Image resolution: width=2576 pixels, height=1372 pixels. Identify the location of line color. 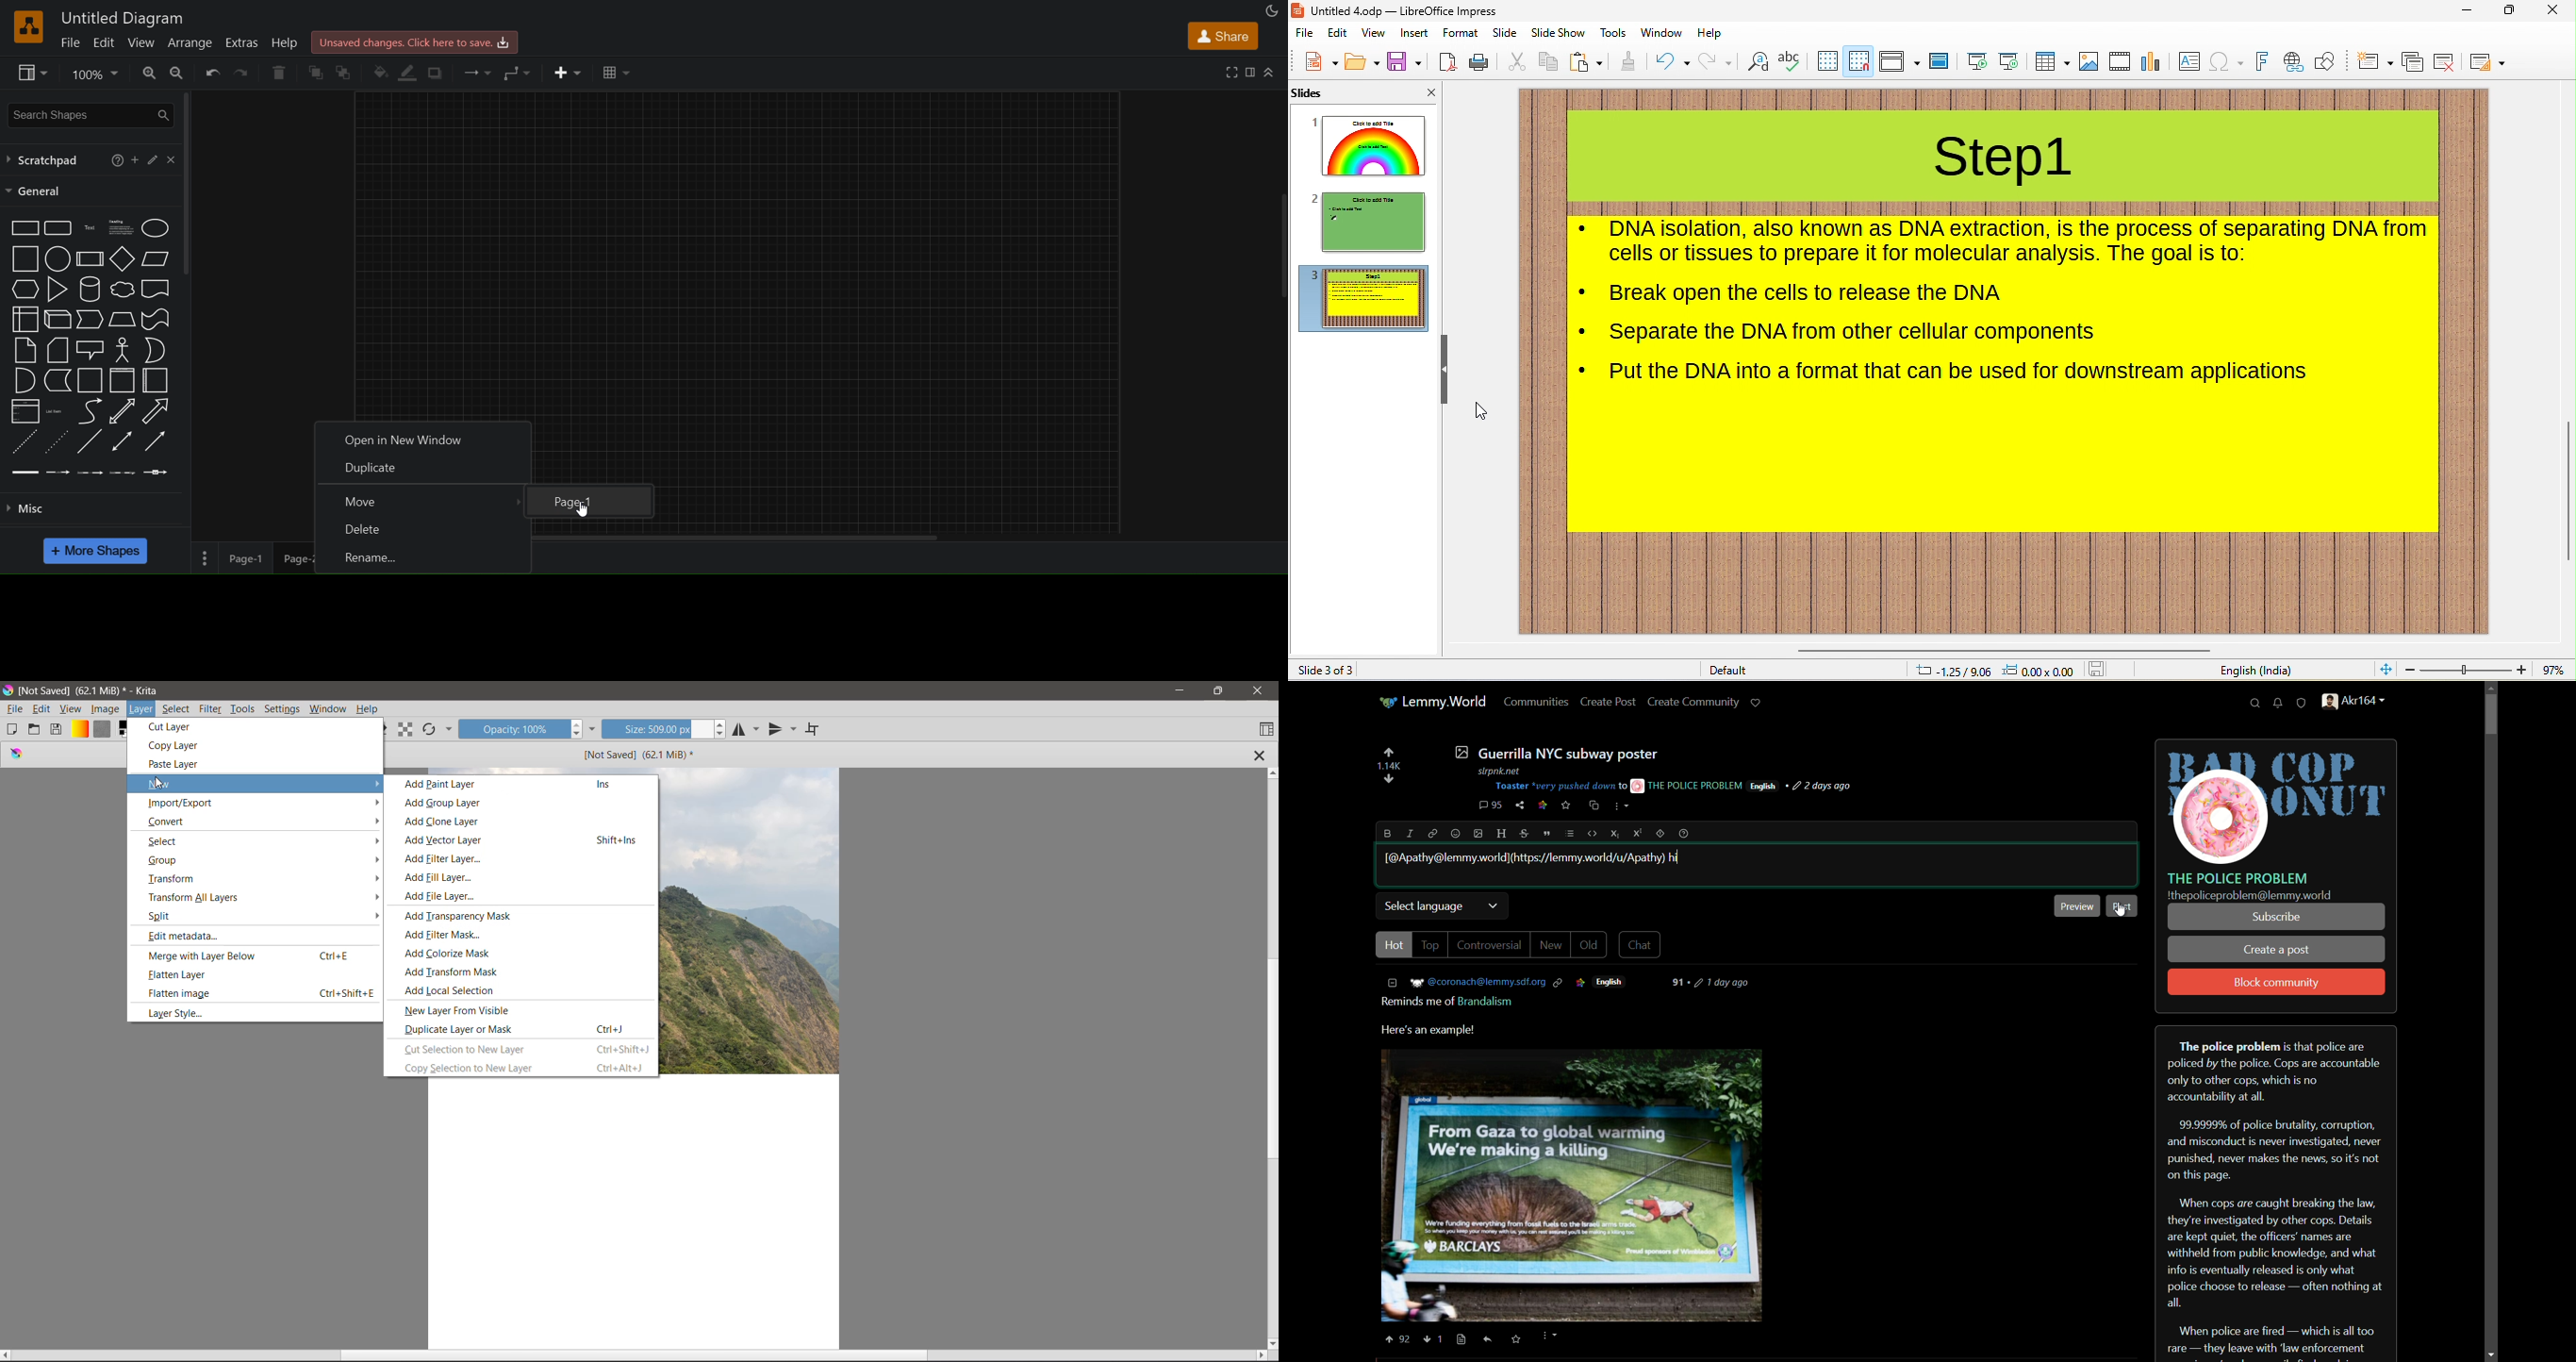
(409, 72).